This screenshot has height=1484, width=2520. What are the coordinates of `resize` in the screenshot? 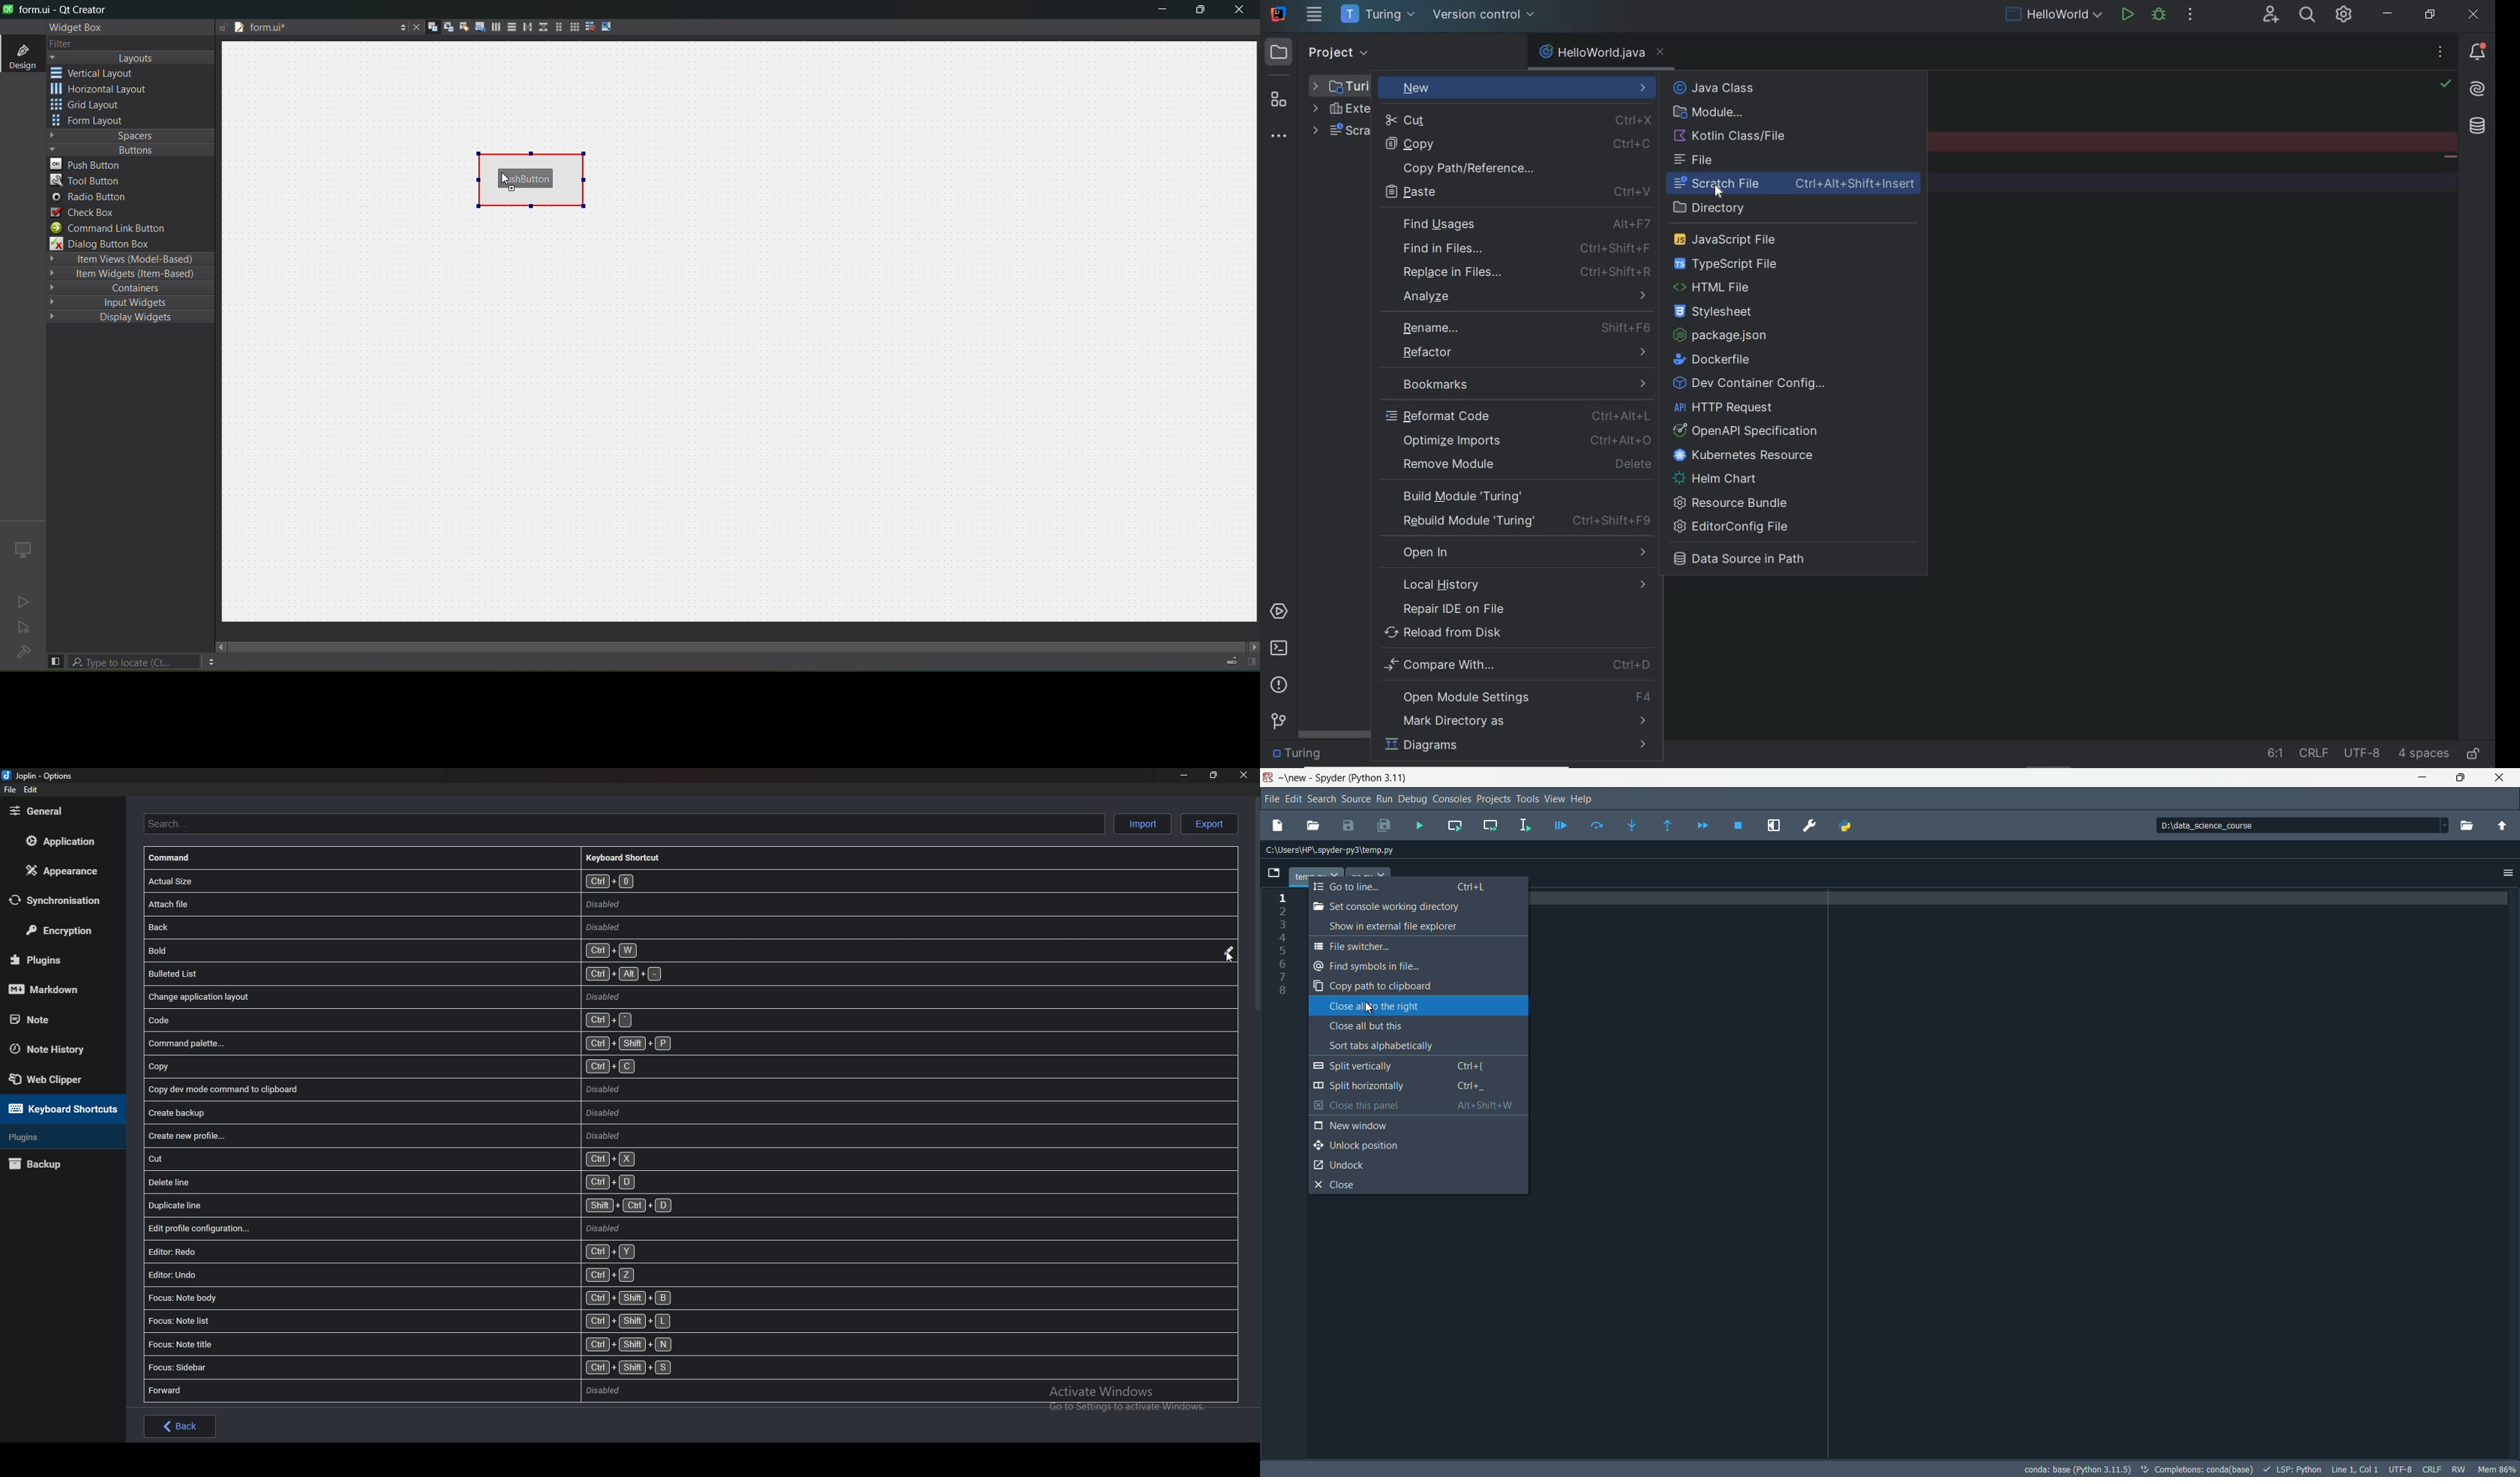 It's located at (1214, 776).